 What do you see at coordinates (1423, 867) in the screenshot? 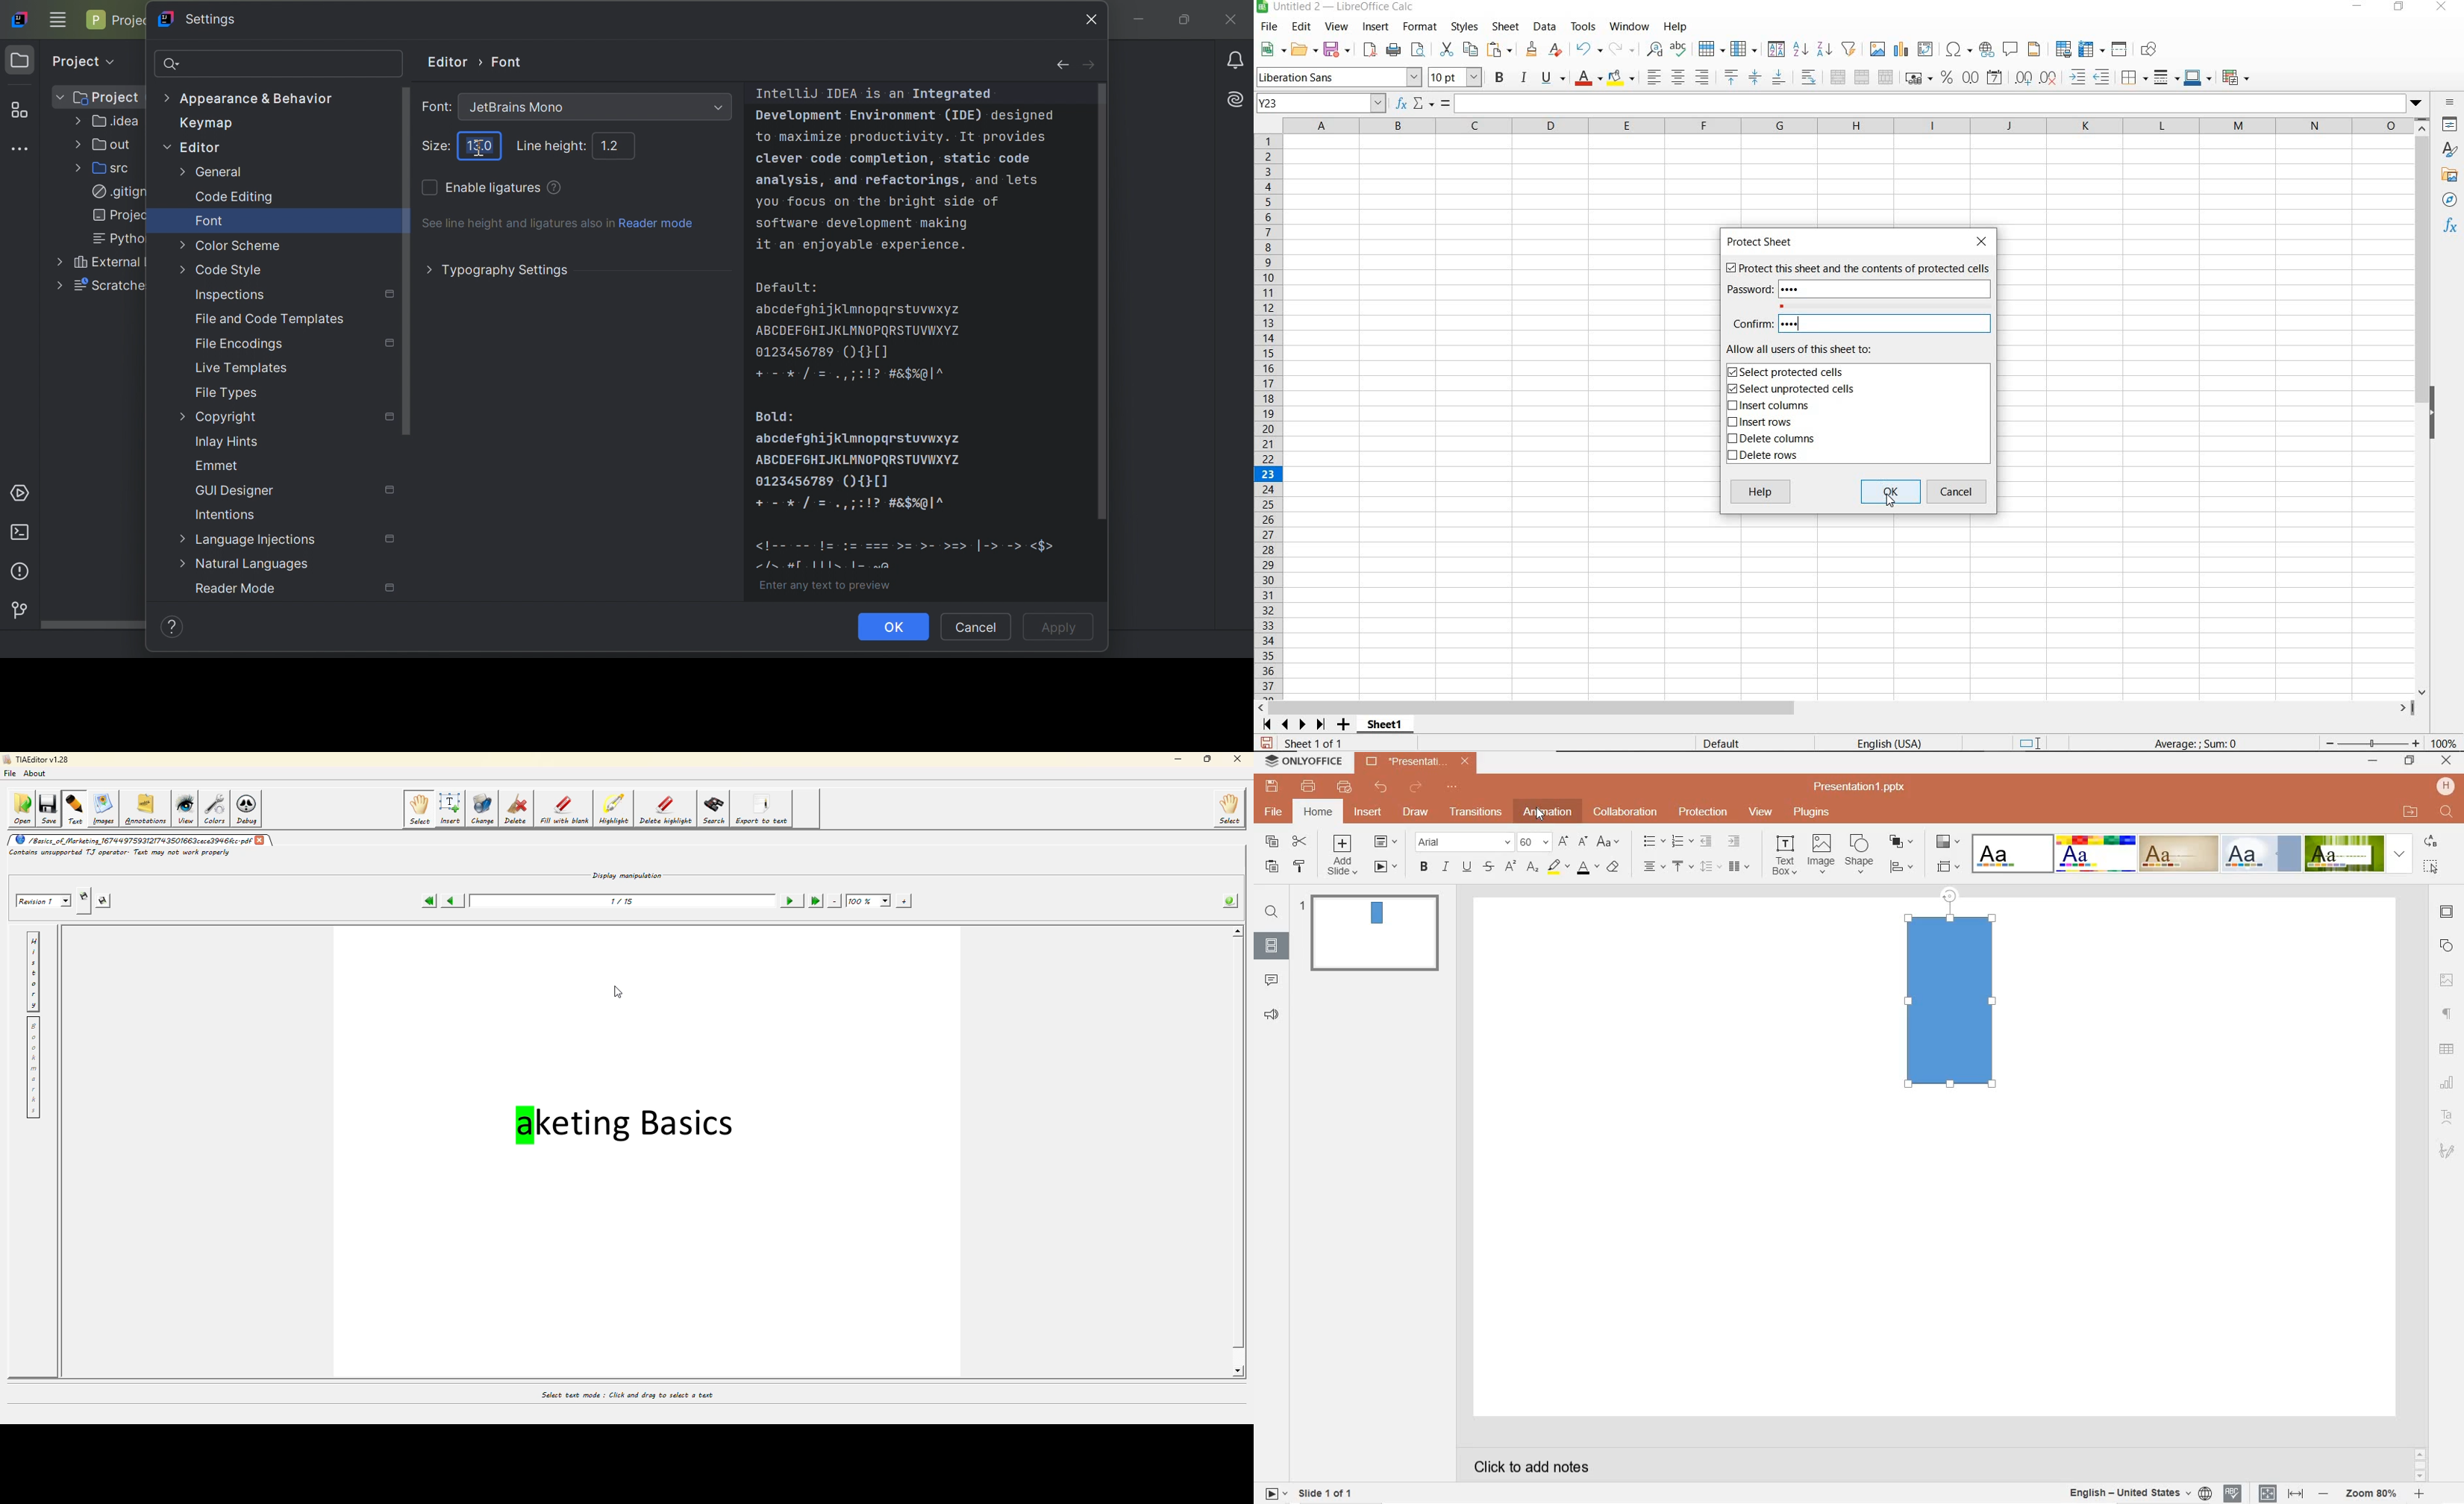
I see `bold` at bounding box center [1423, 867].